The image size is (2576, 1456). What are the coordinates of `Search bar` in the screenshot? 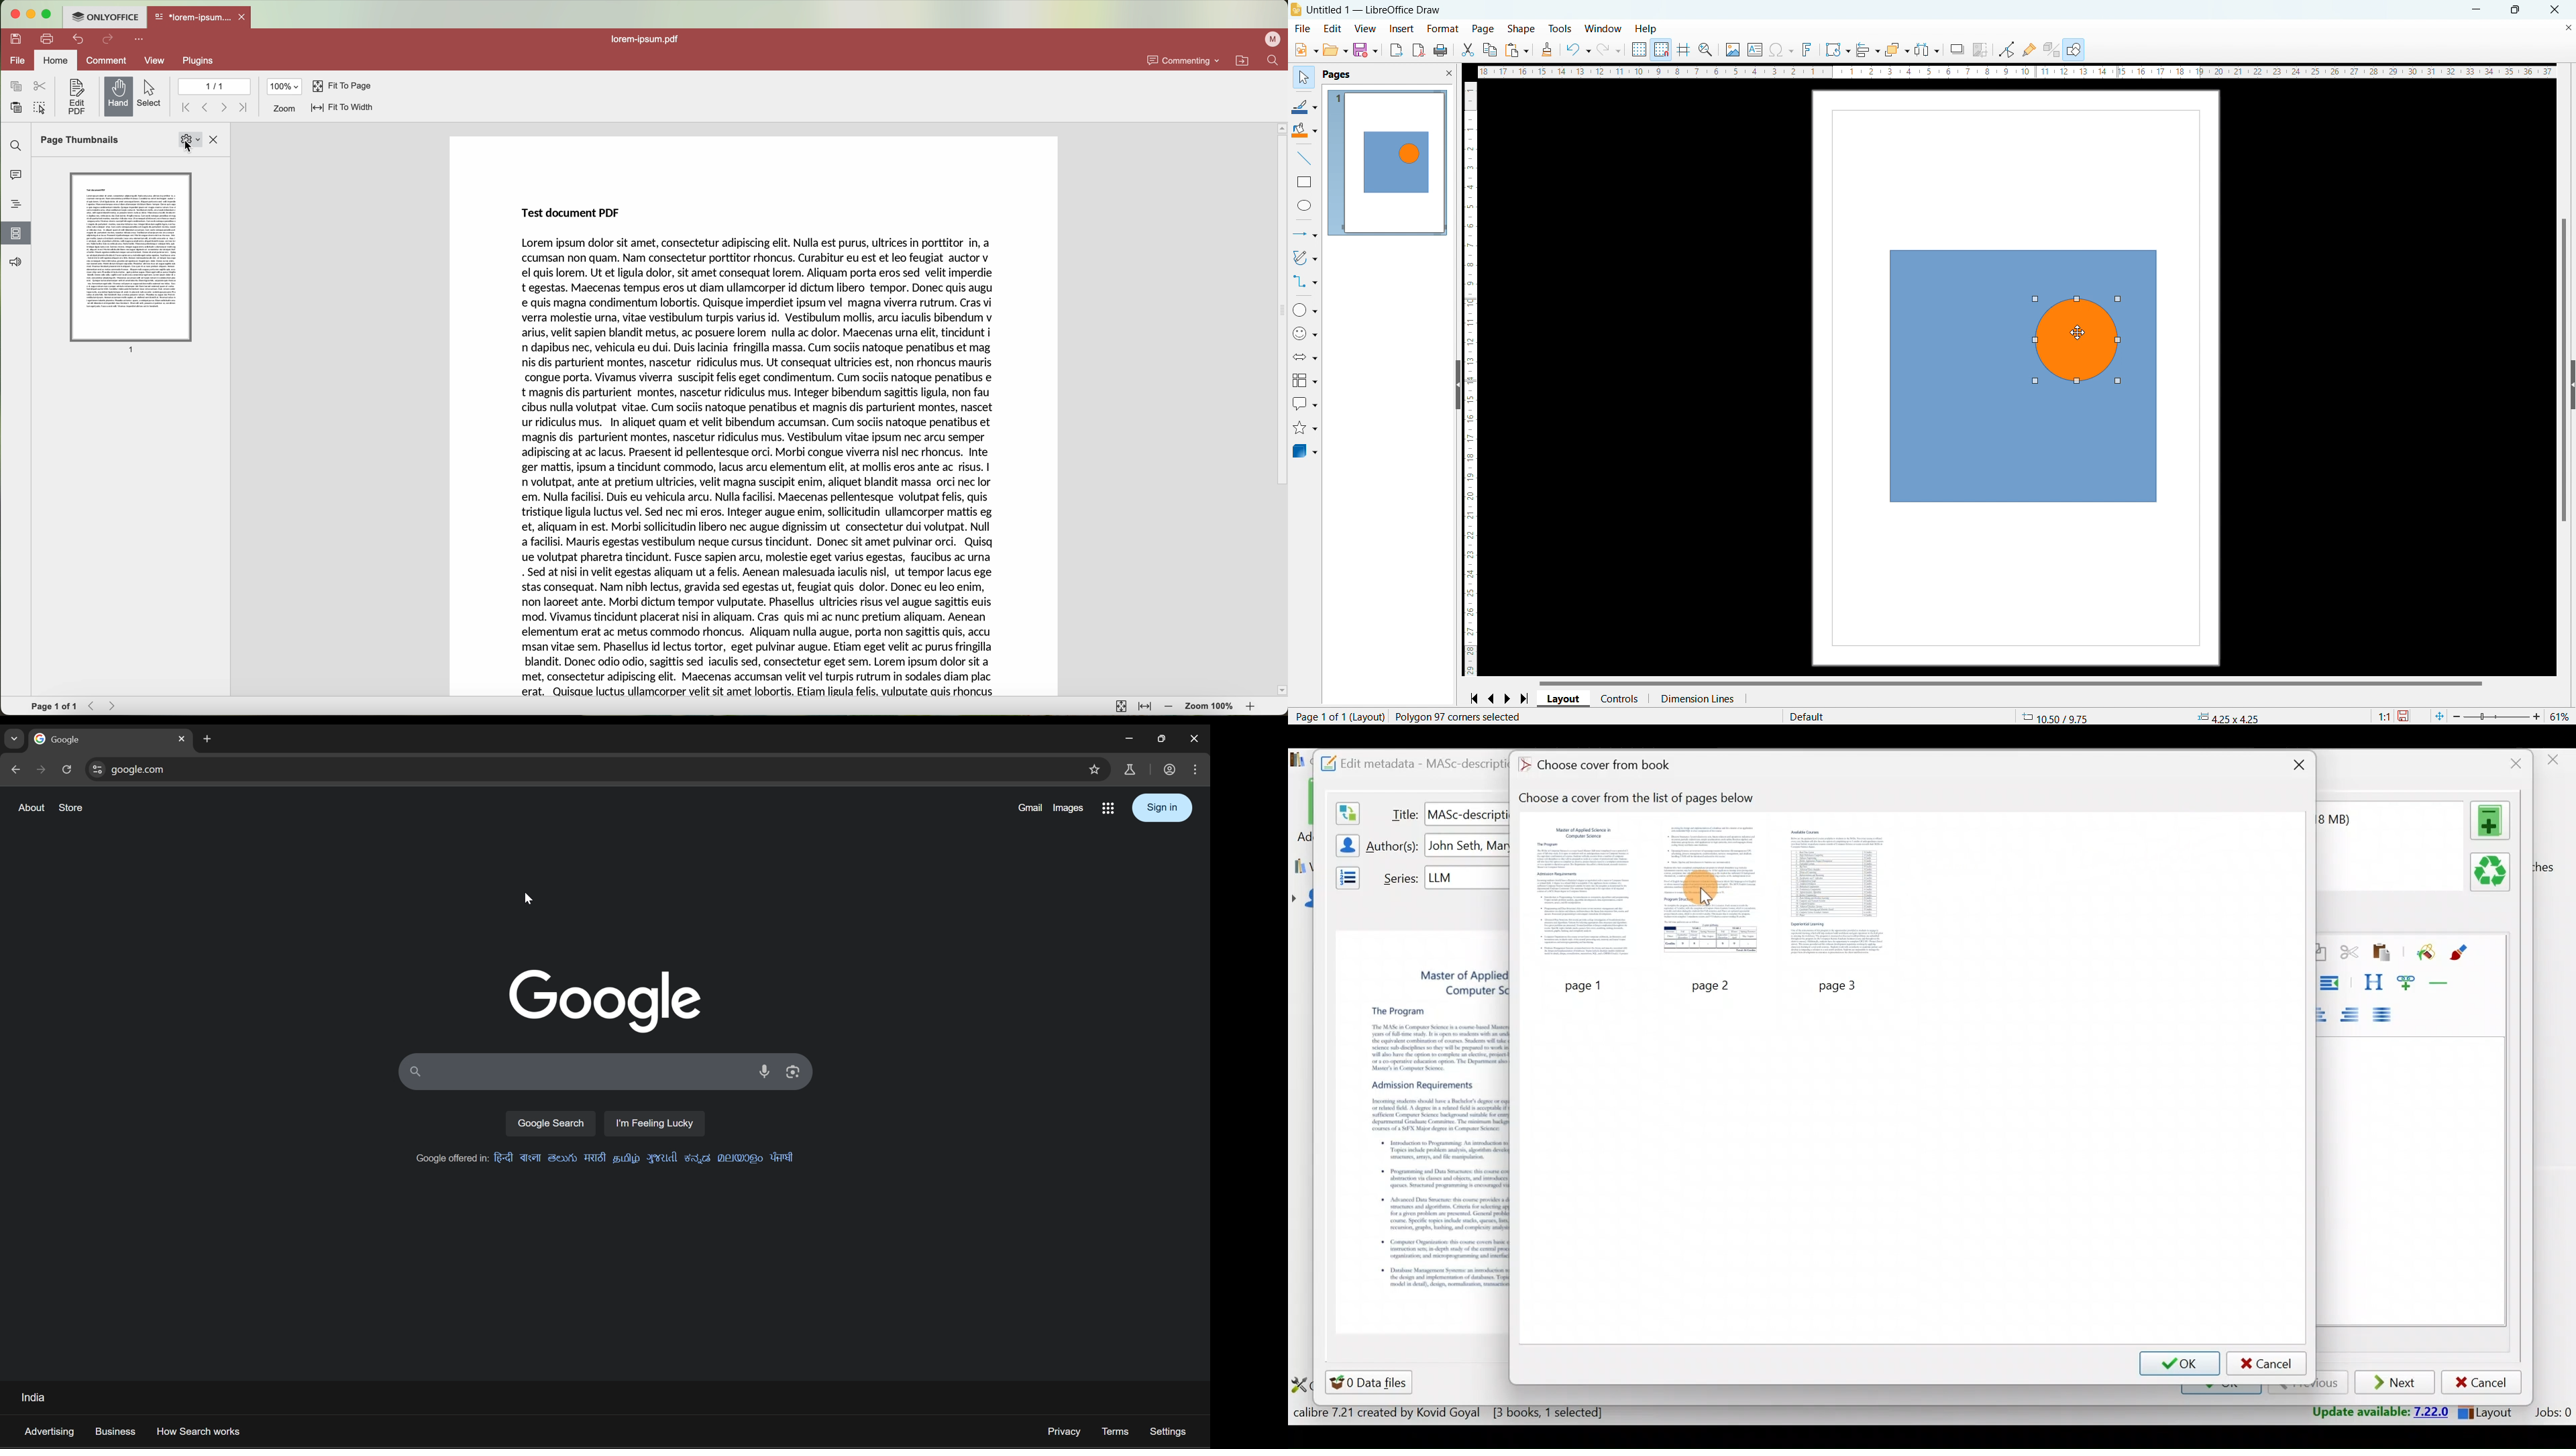 It's located at (573, 1073).